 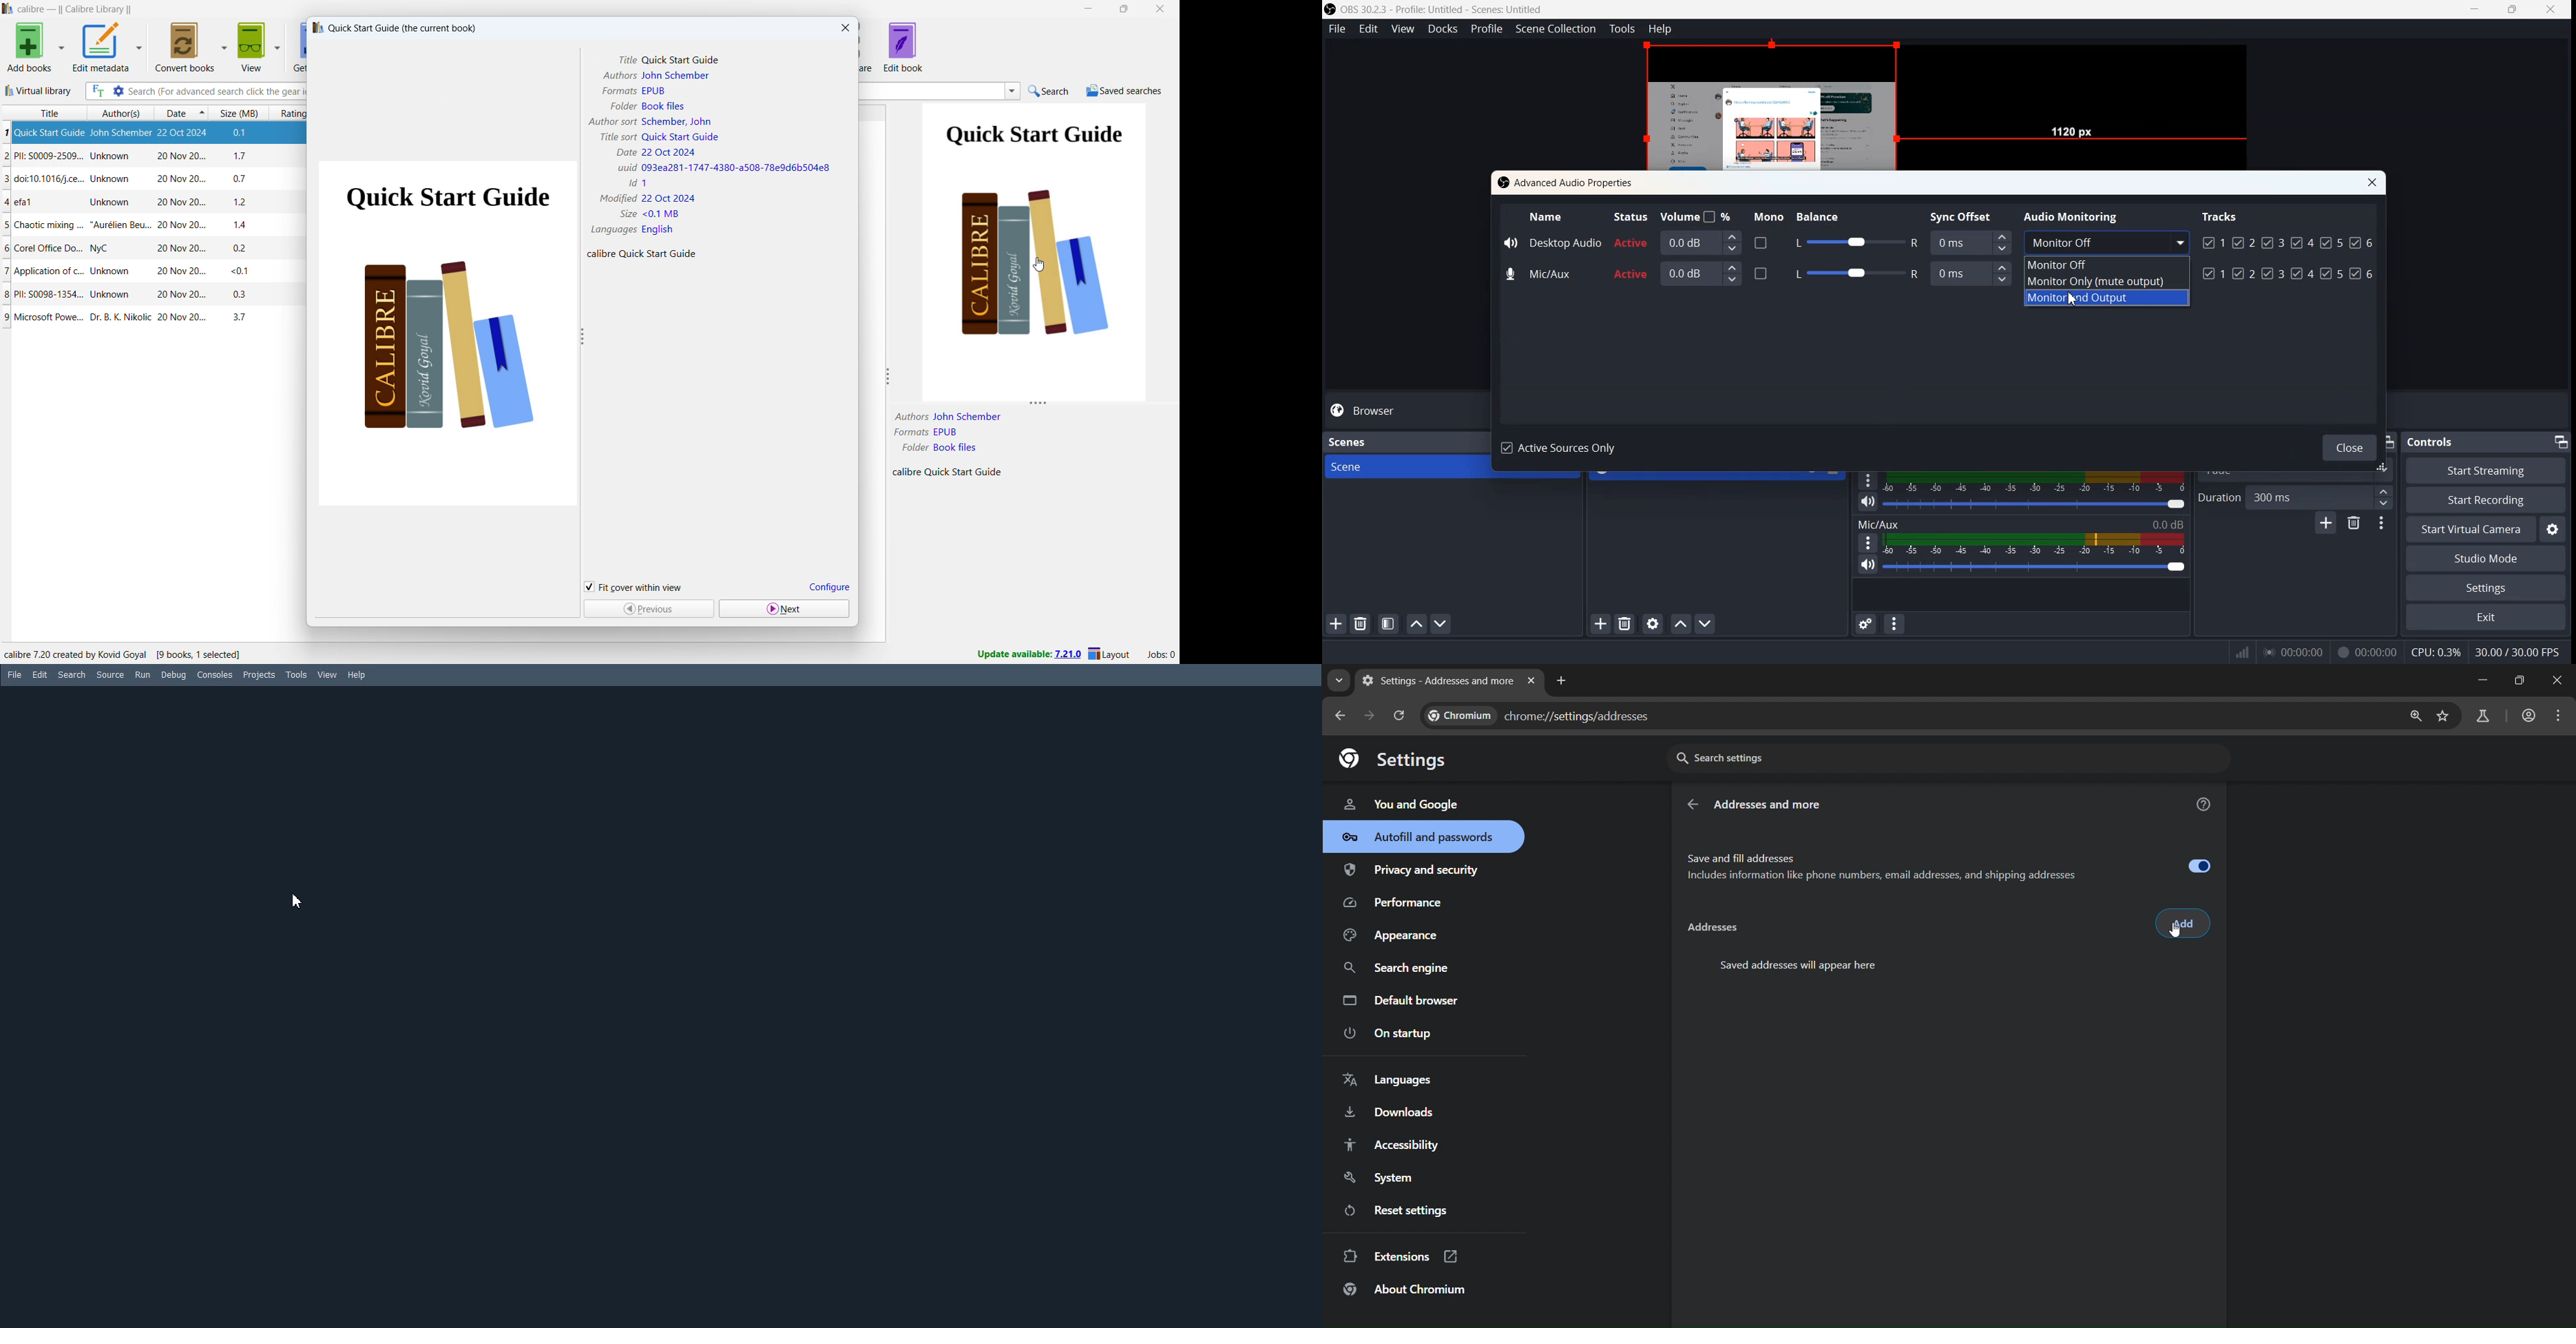 I want to click on Balance, so click(x=1830, y=214).